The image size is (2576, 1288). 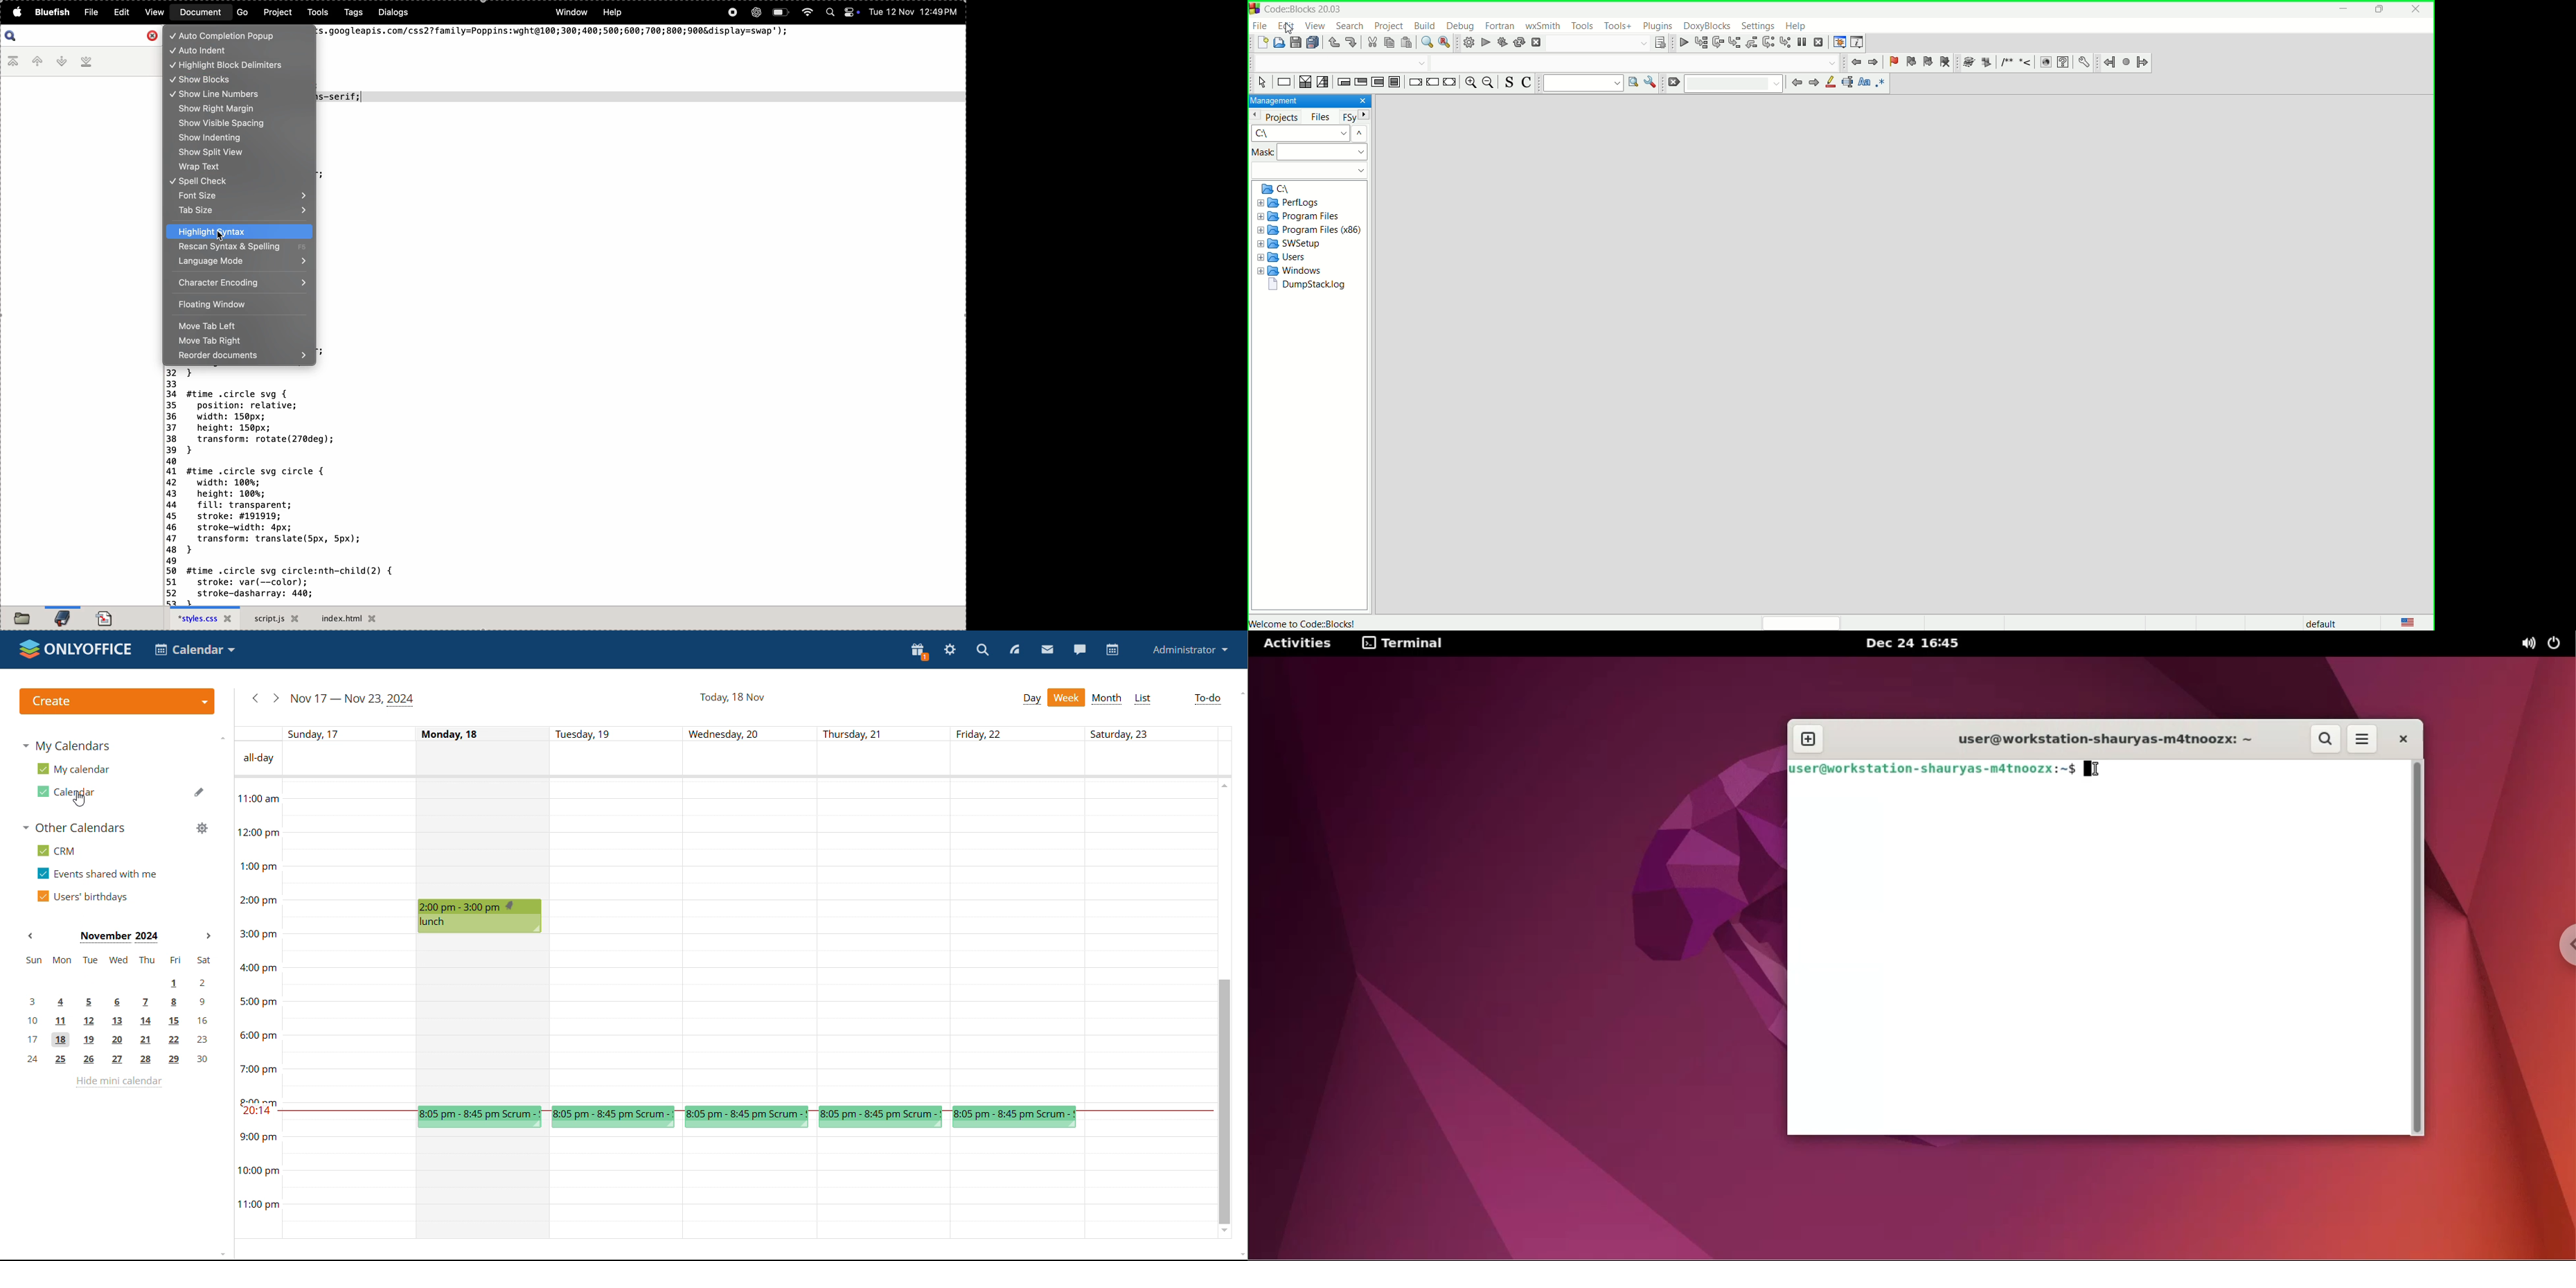 I want to click on new file, so click(x=1262, y=43).